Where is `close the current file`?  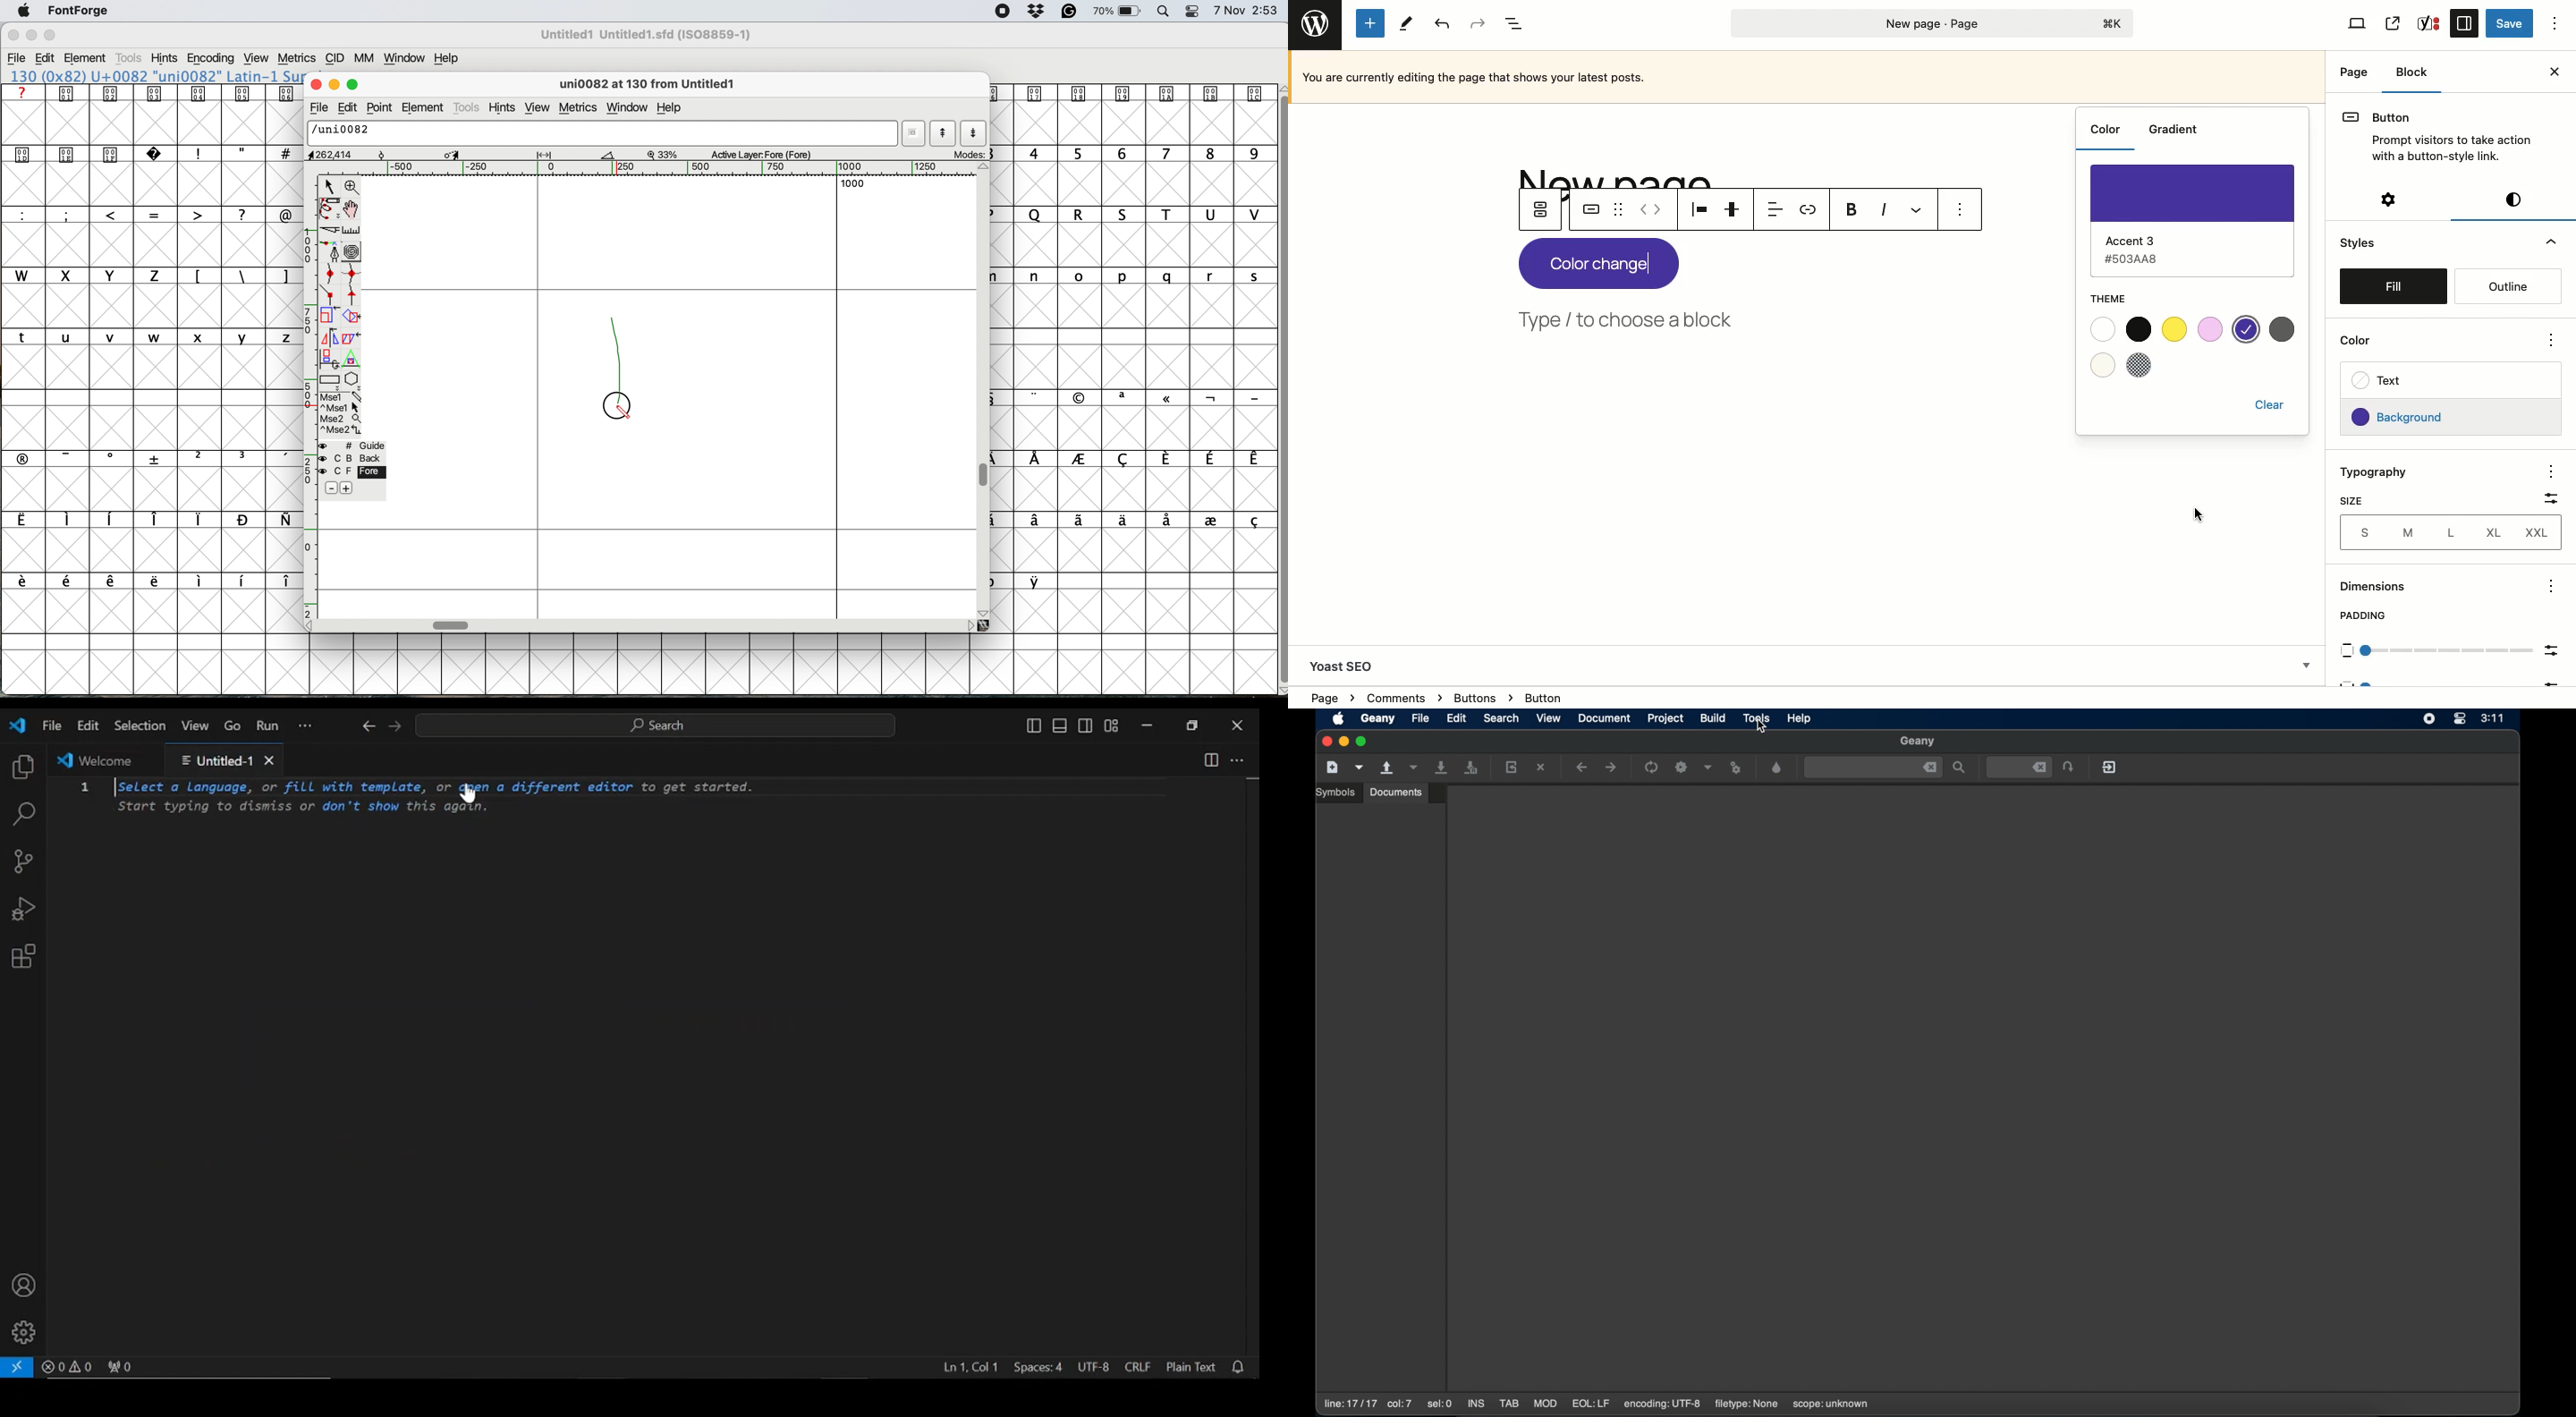 close the current file is located at coordinates (1542, 768).